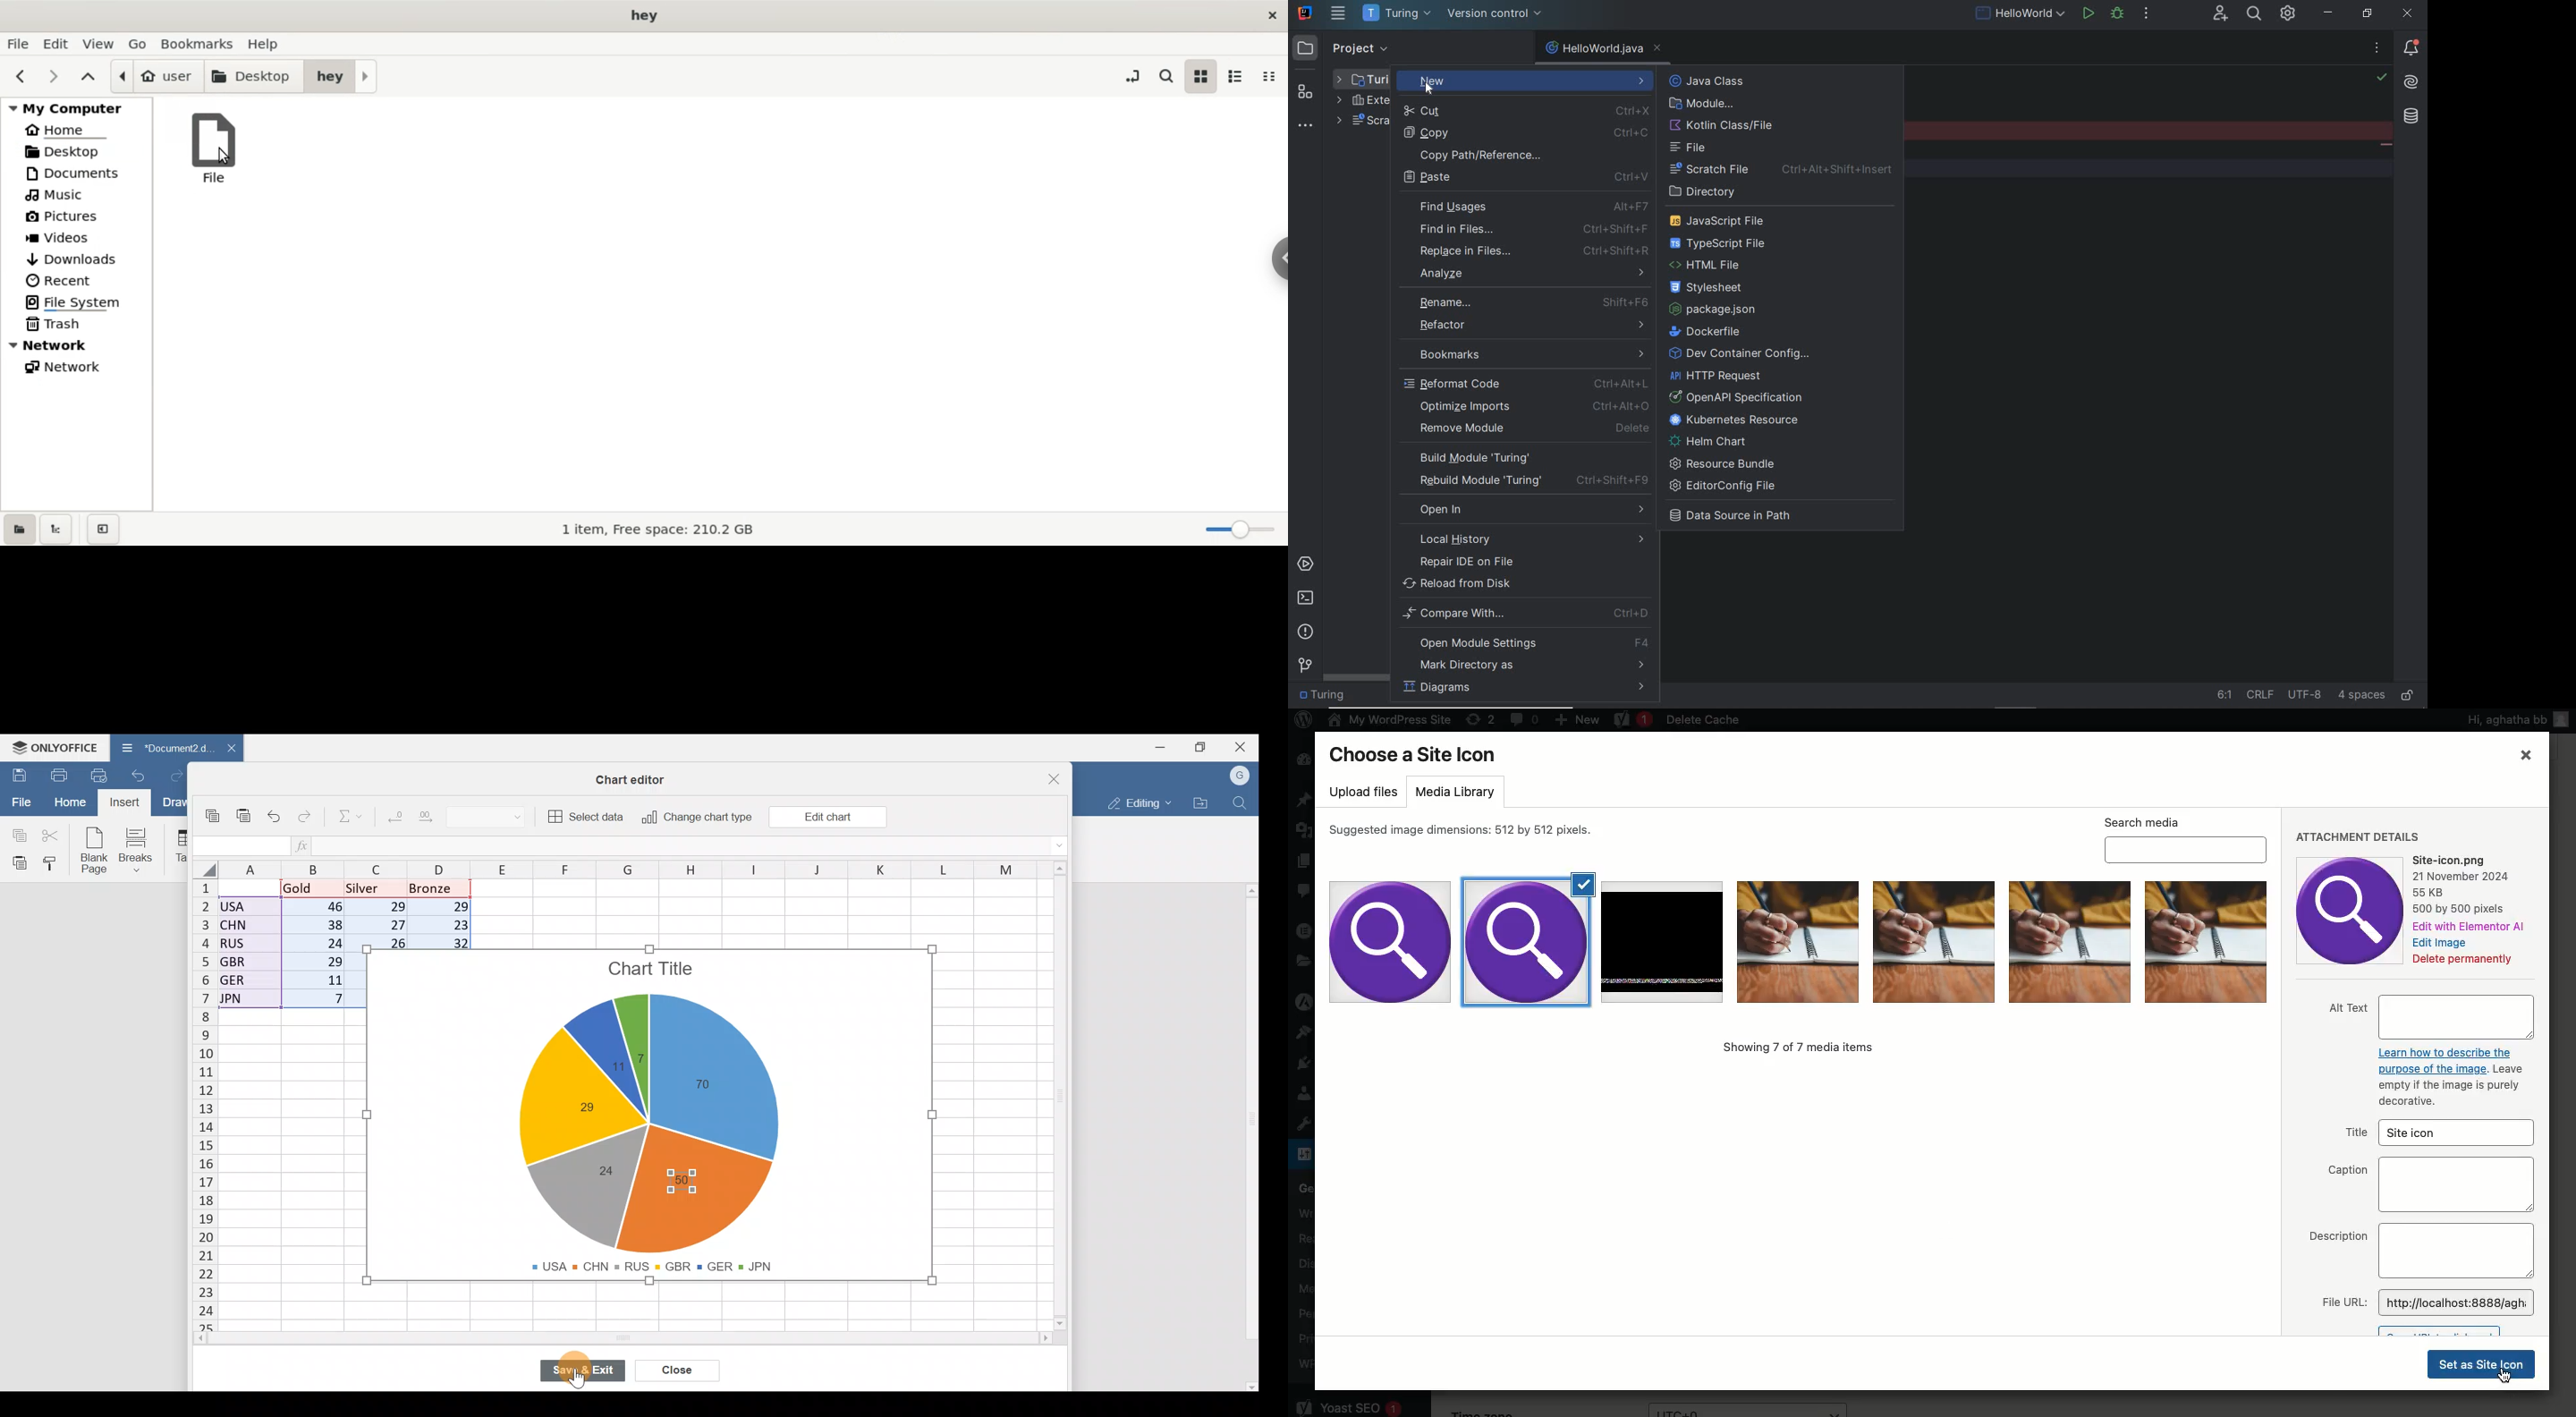 The height and width of the screenshot is (1428, 2576). What do you see at coordinates (2480, 1363) in the screenshot?
I see `Set as Site Icon` at bounding box center [2480, 1363].